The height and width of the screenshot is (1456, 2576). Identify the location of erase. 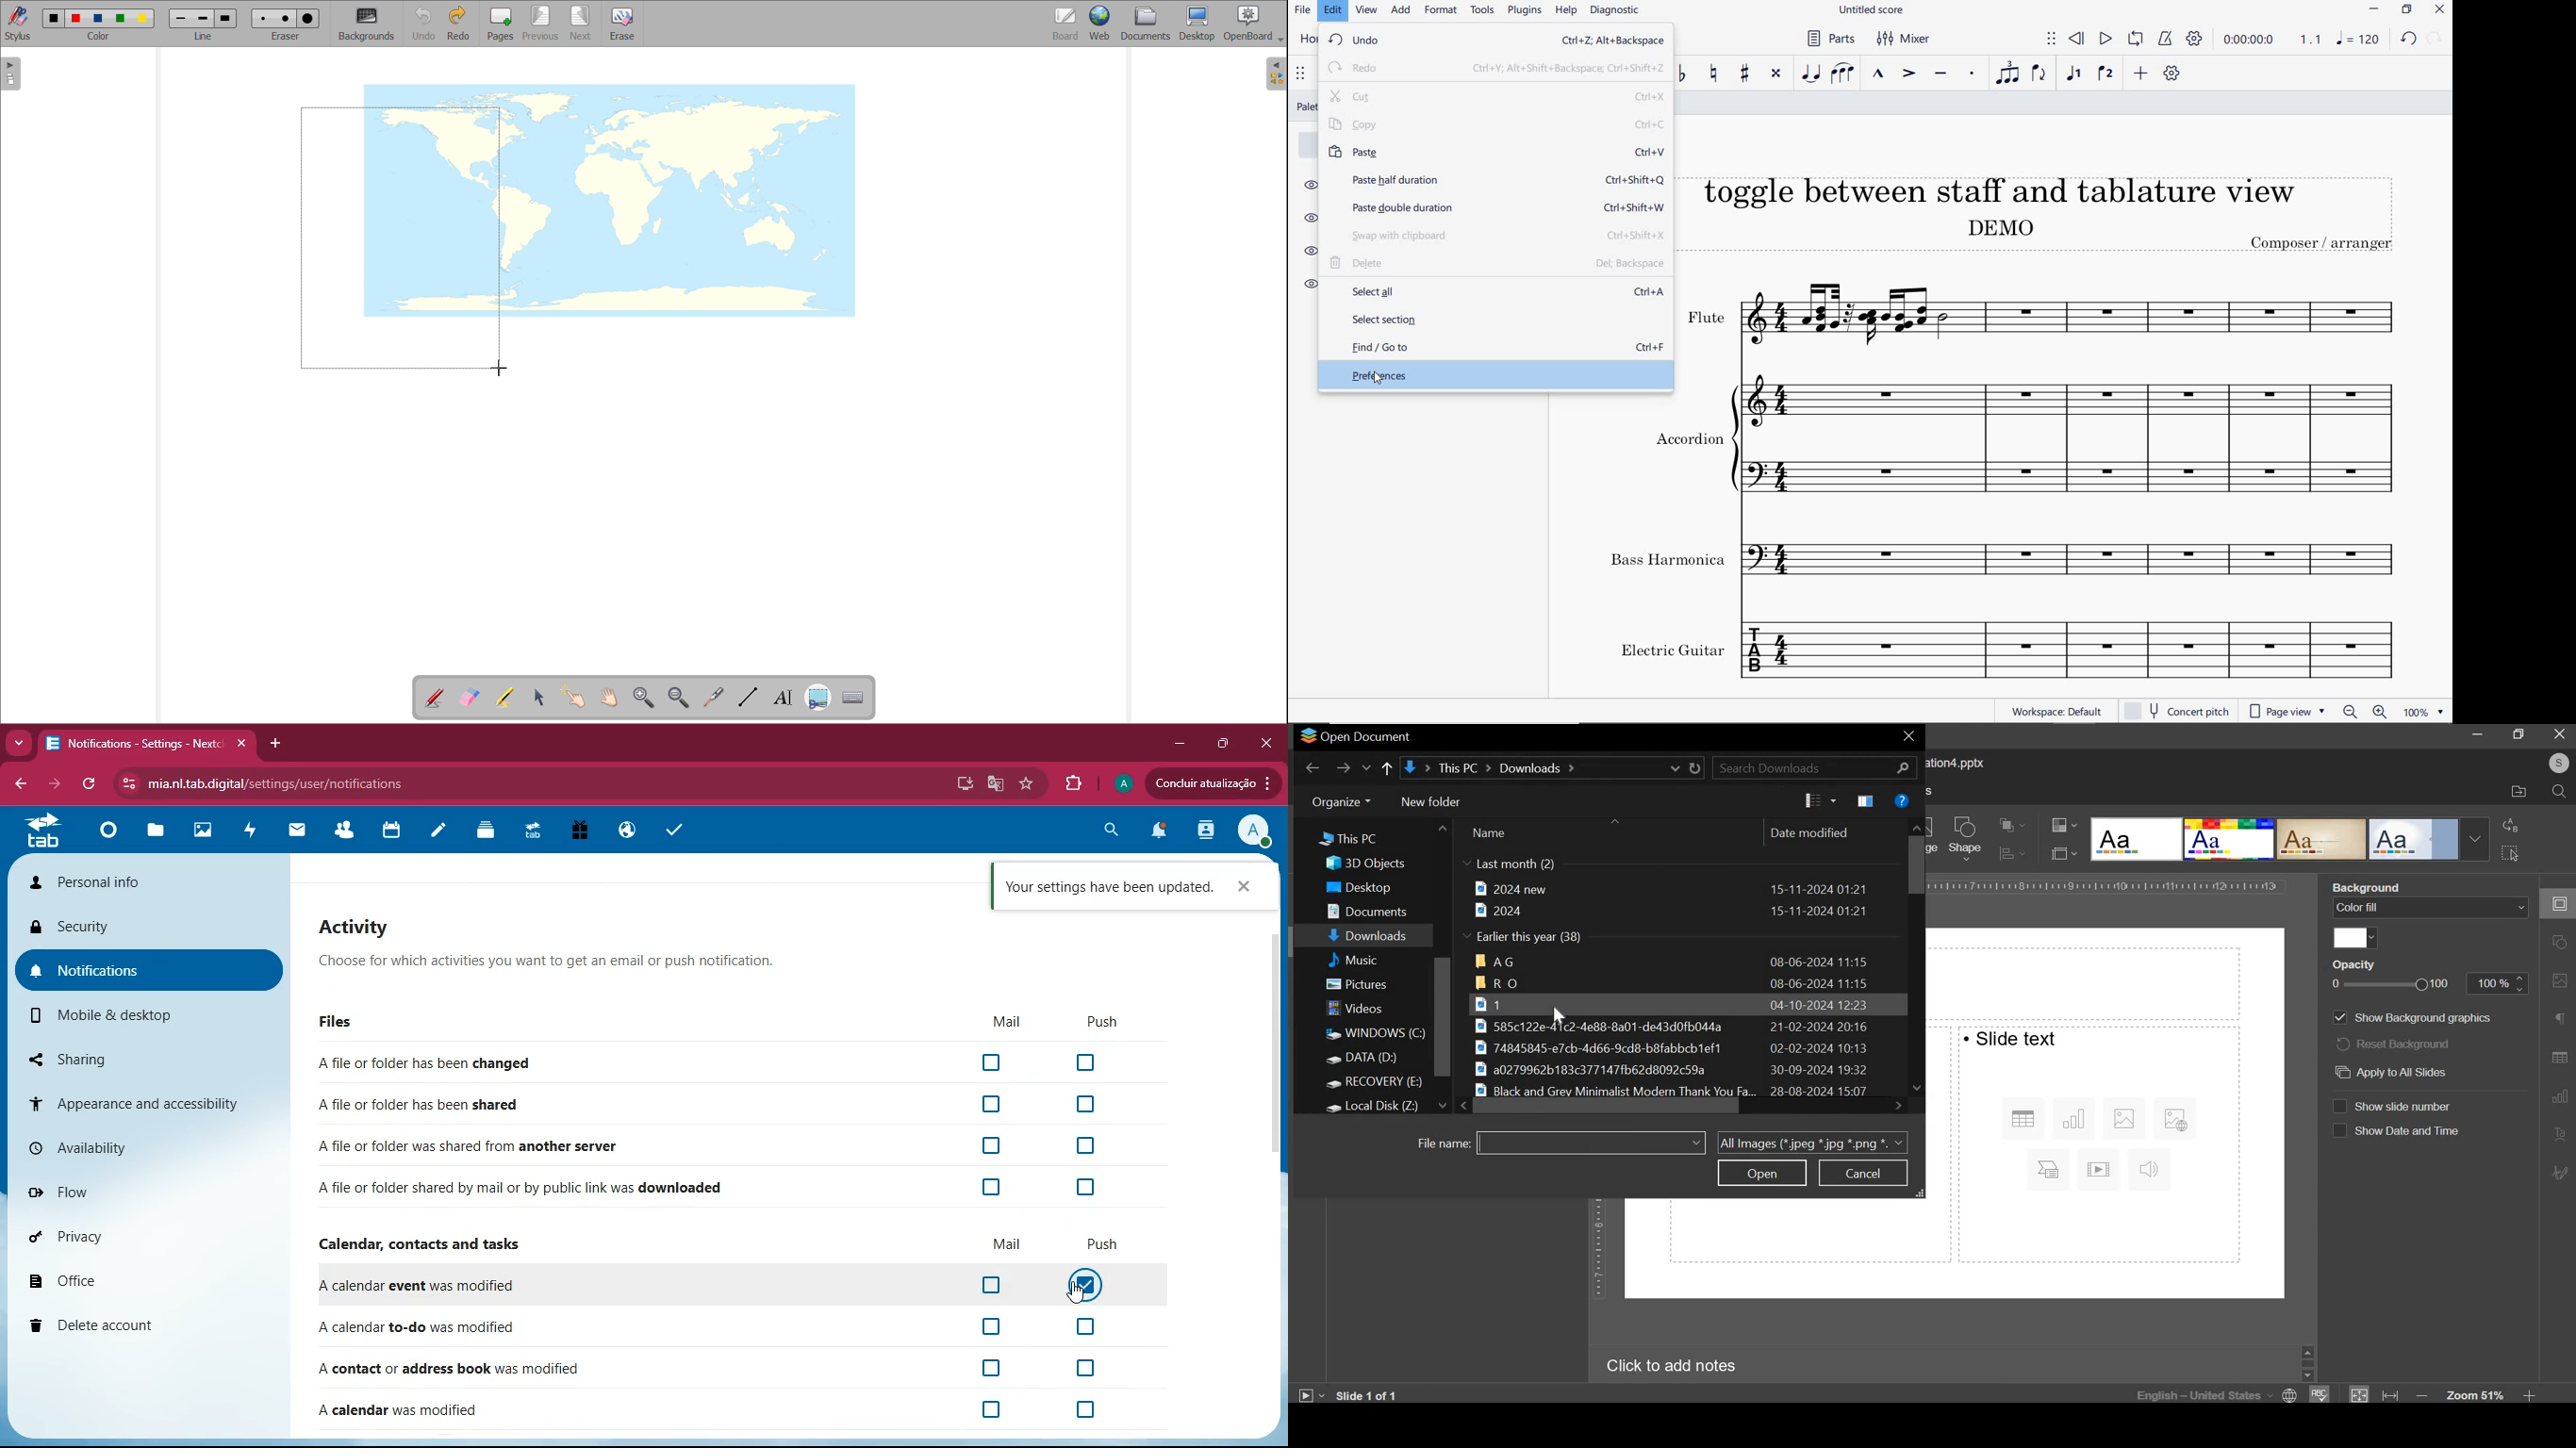
(623, 23).